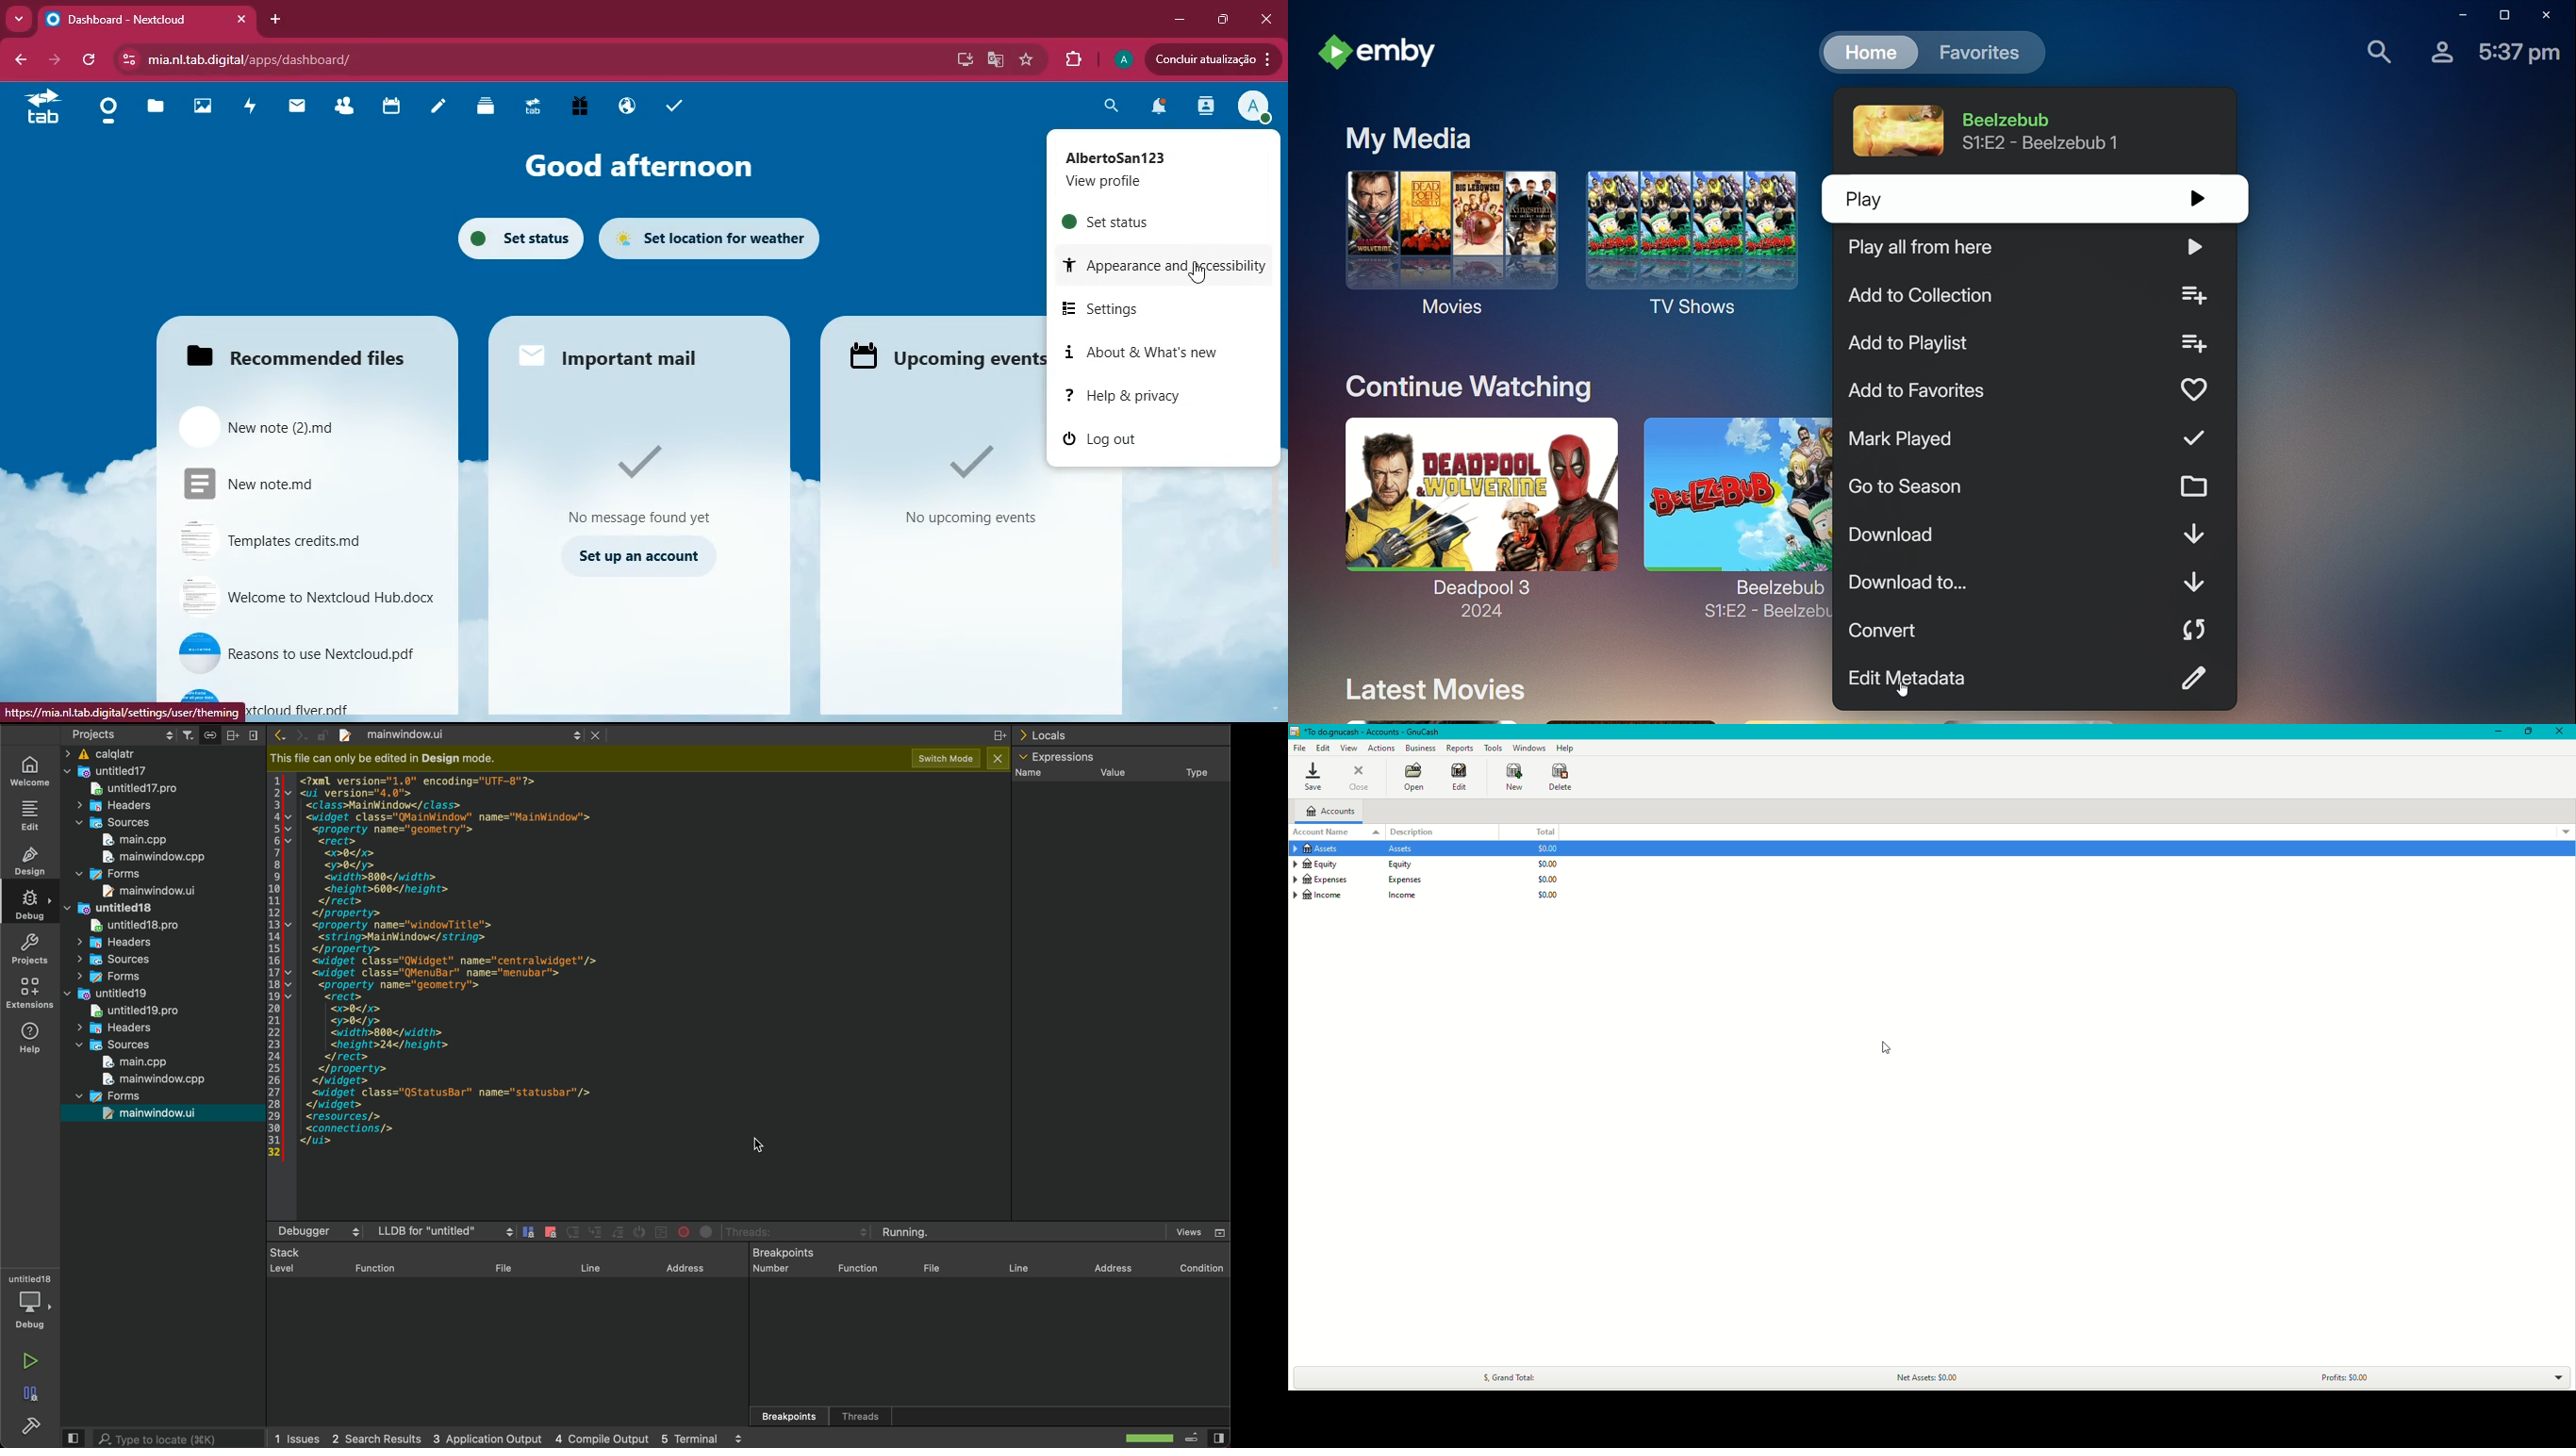 The image size is (2576, 1456). I want to click on more, so click(17, 20).